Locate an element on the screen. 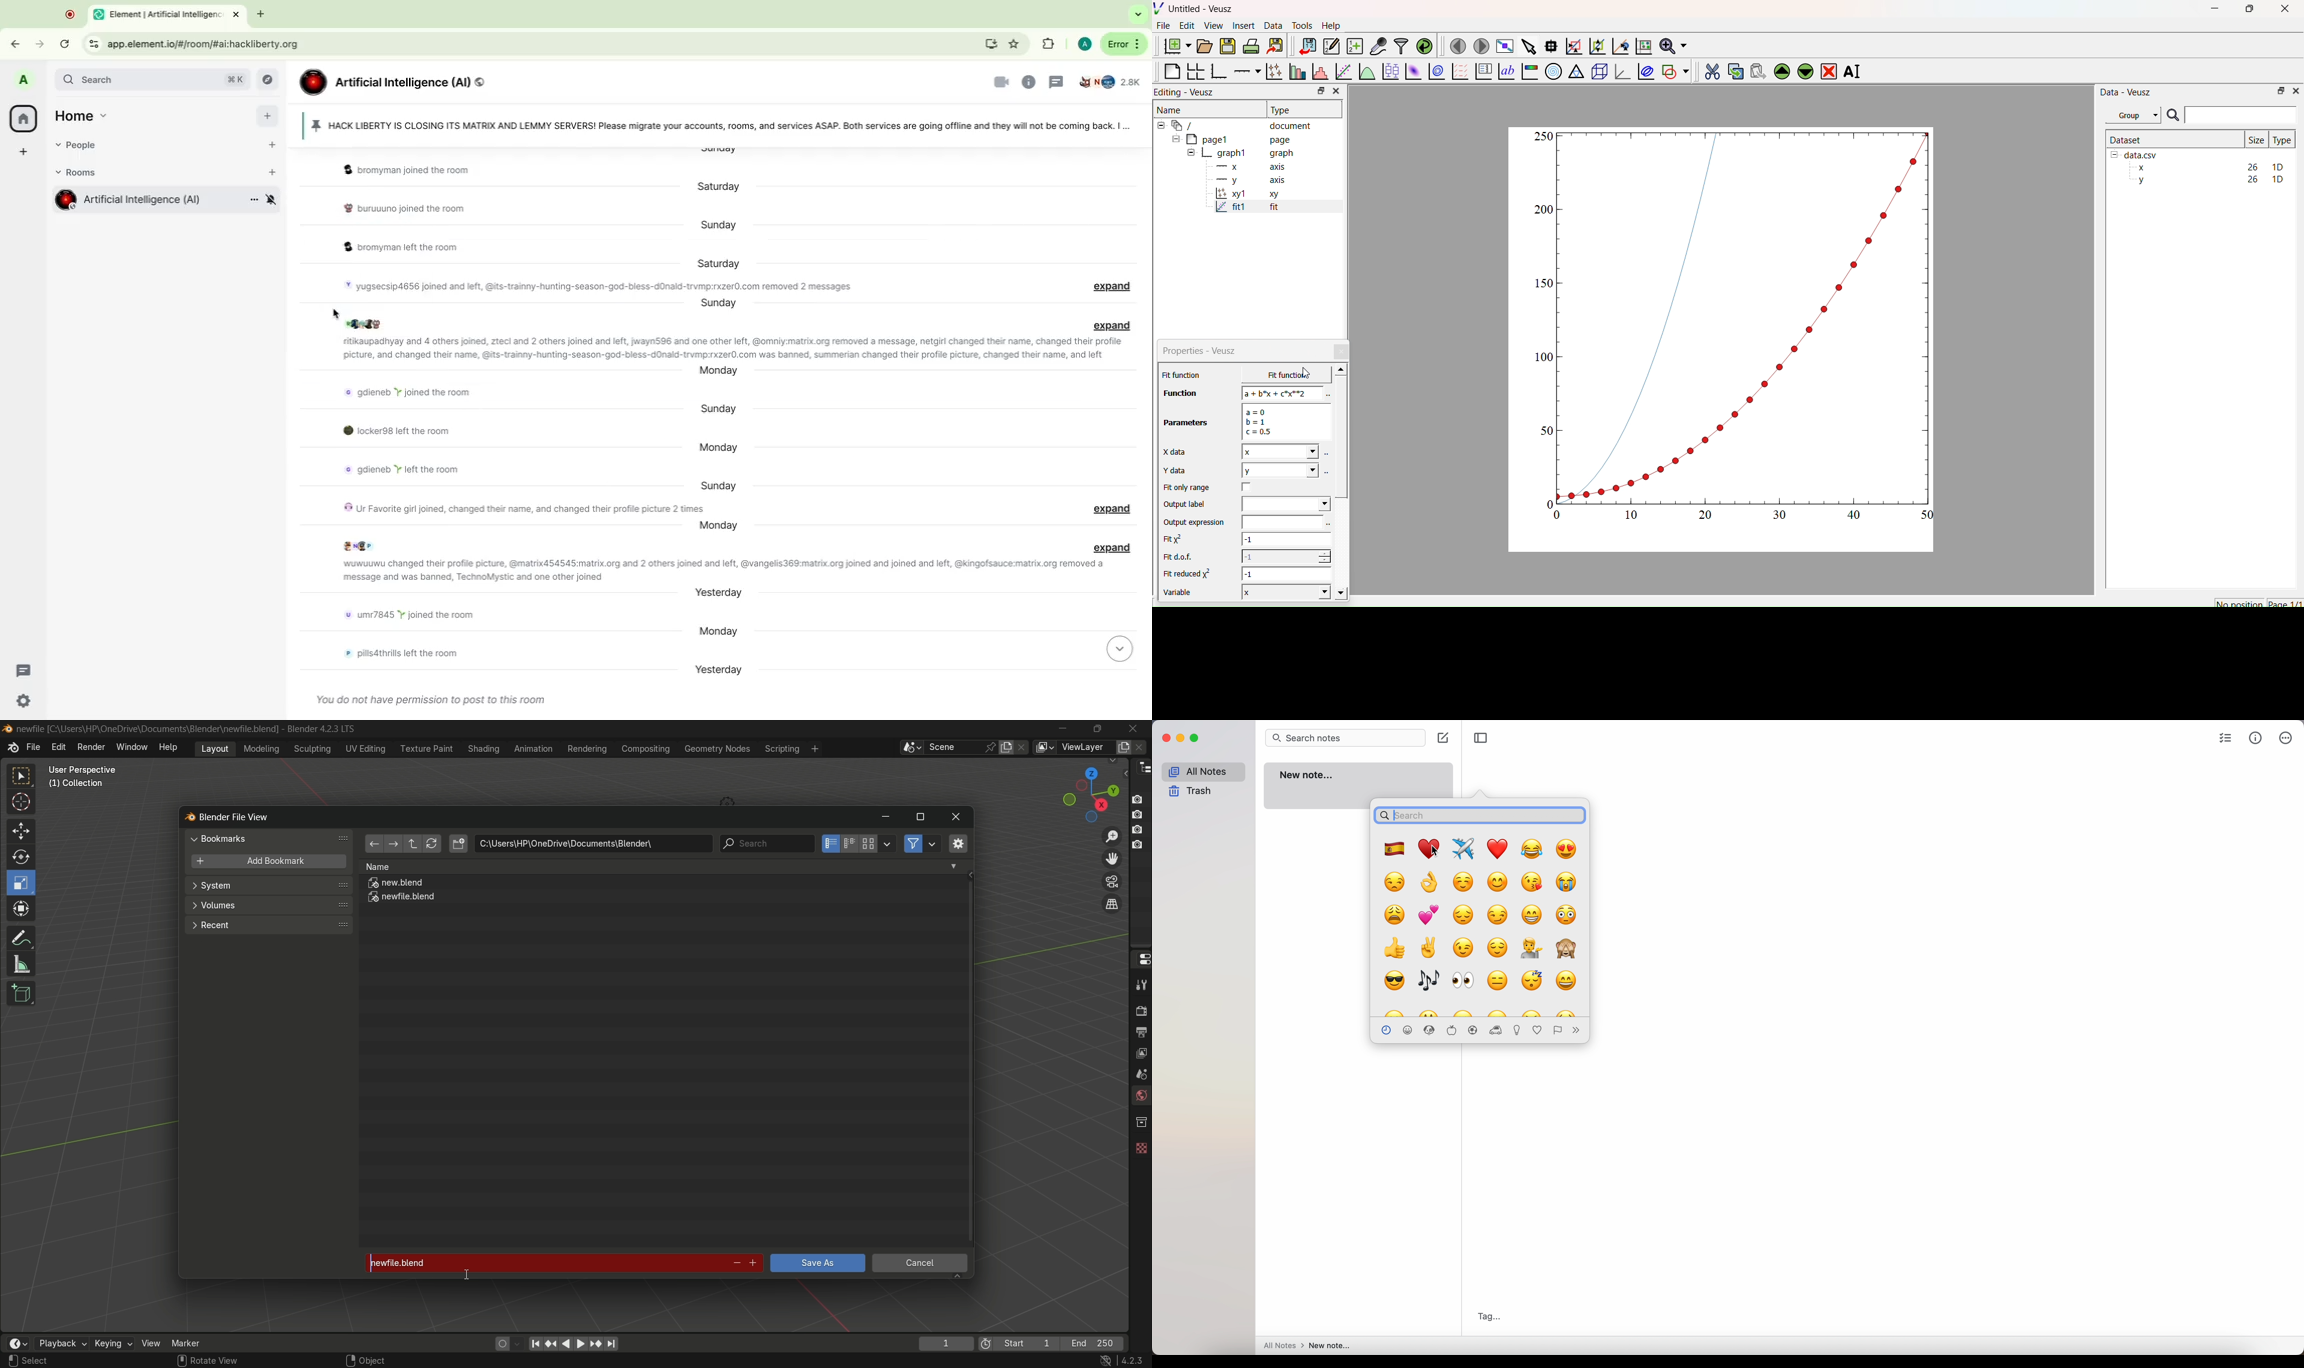  Pinned message is located at coordinates (709, 124).